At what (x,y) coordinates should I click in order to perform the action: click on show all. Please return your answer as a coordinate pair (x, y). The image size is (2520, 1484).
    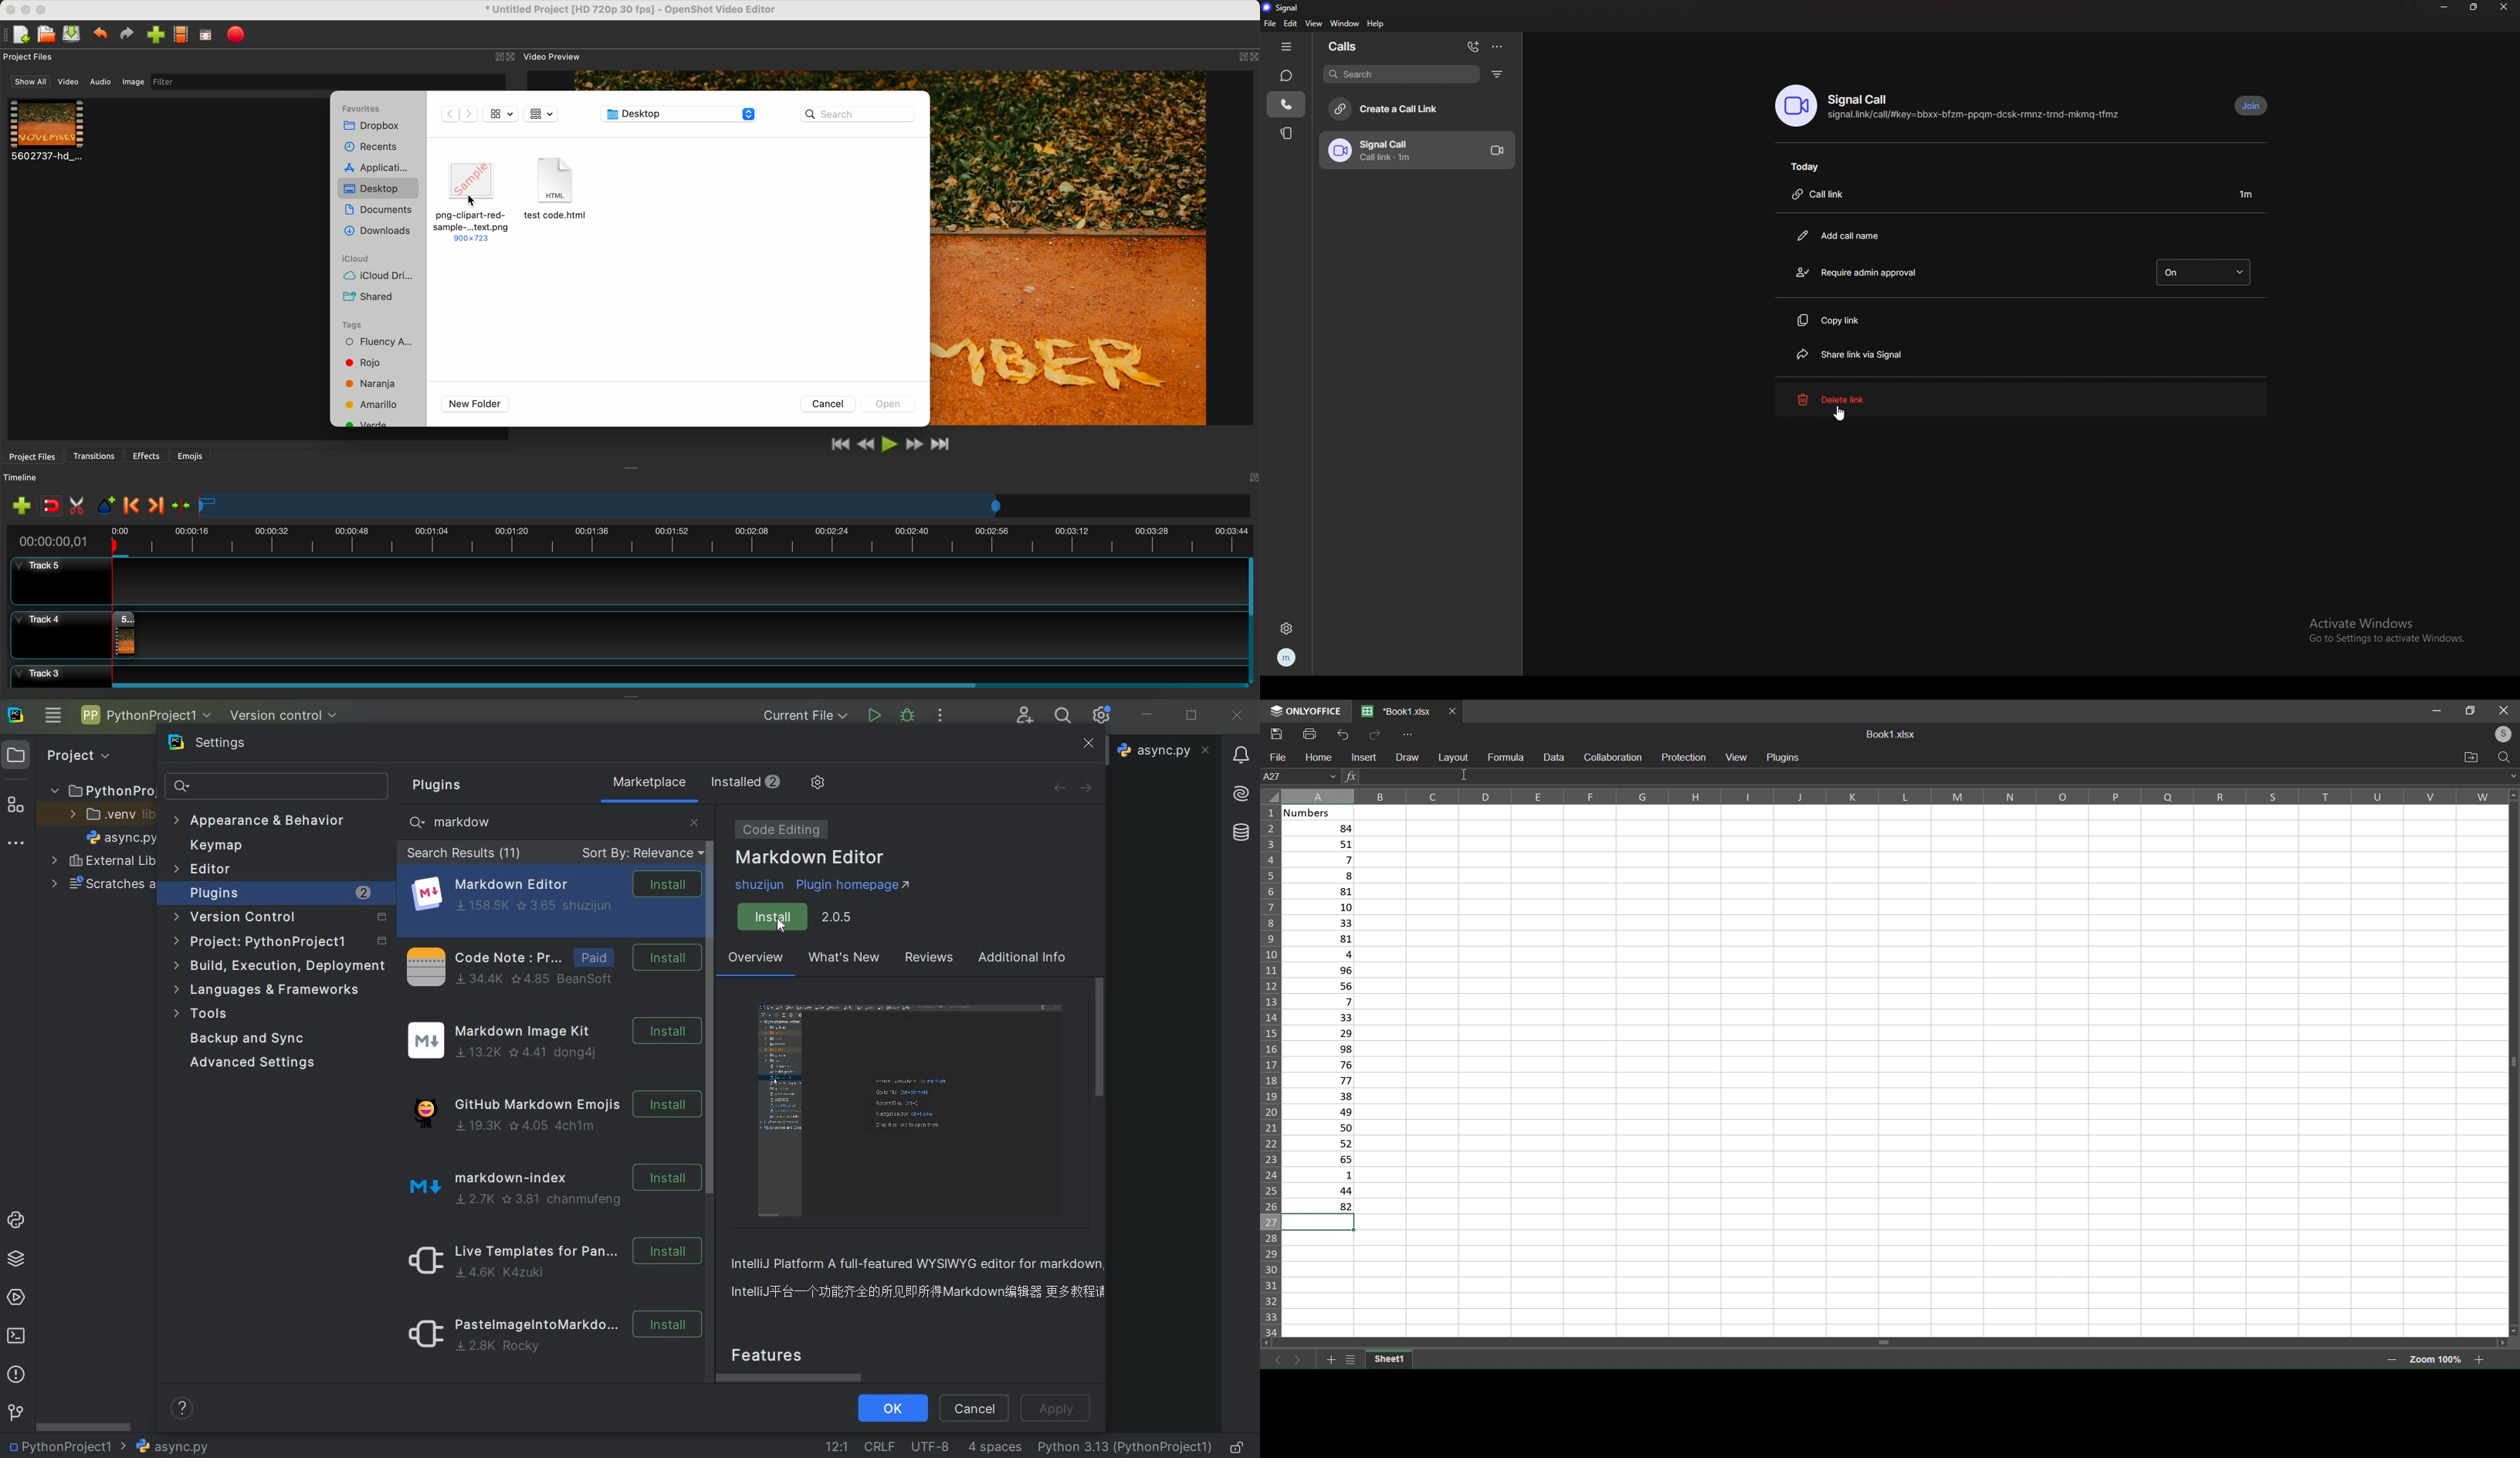
    Looking at the image, I should click on (31, 81).